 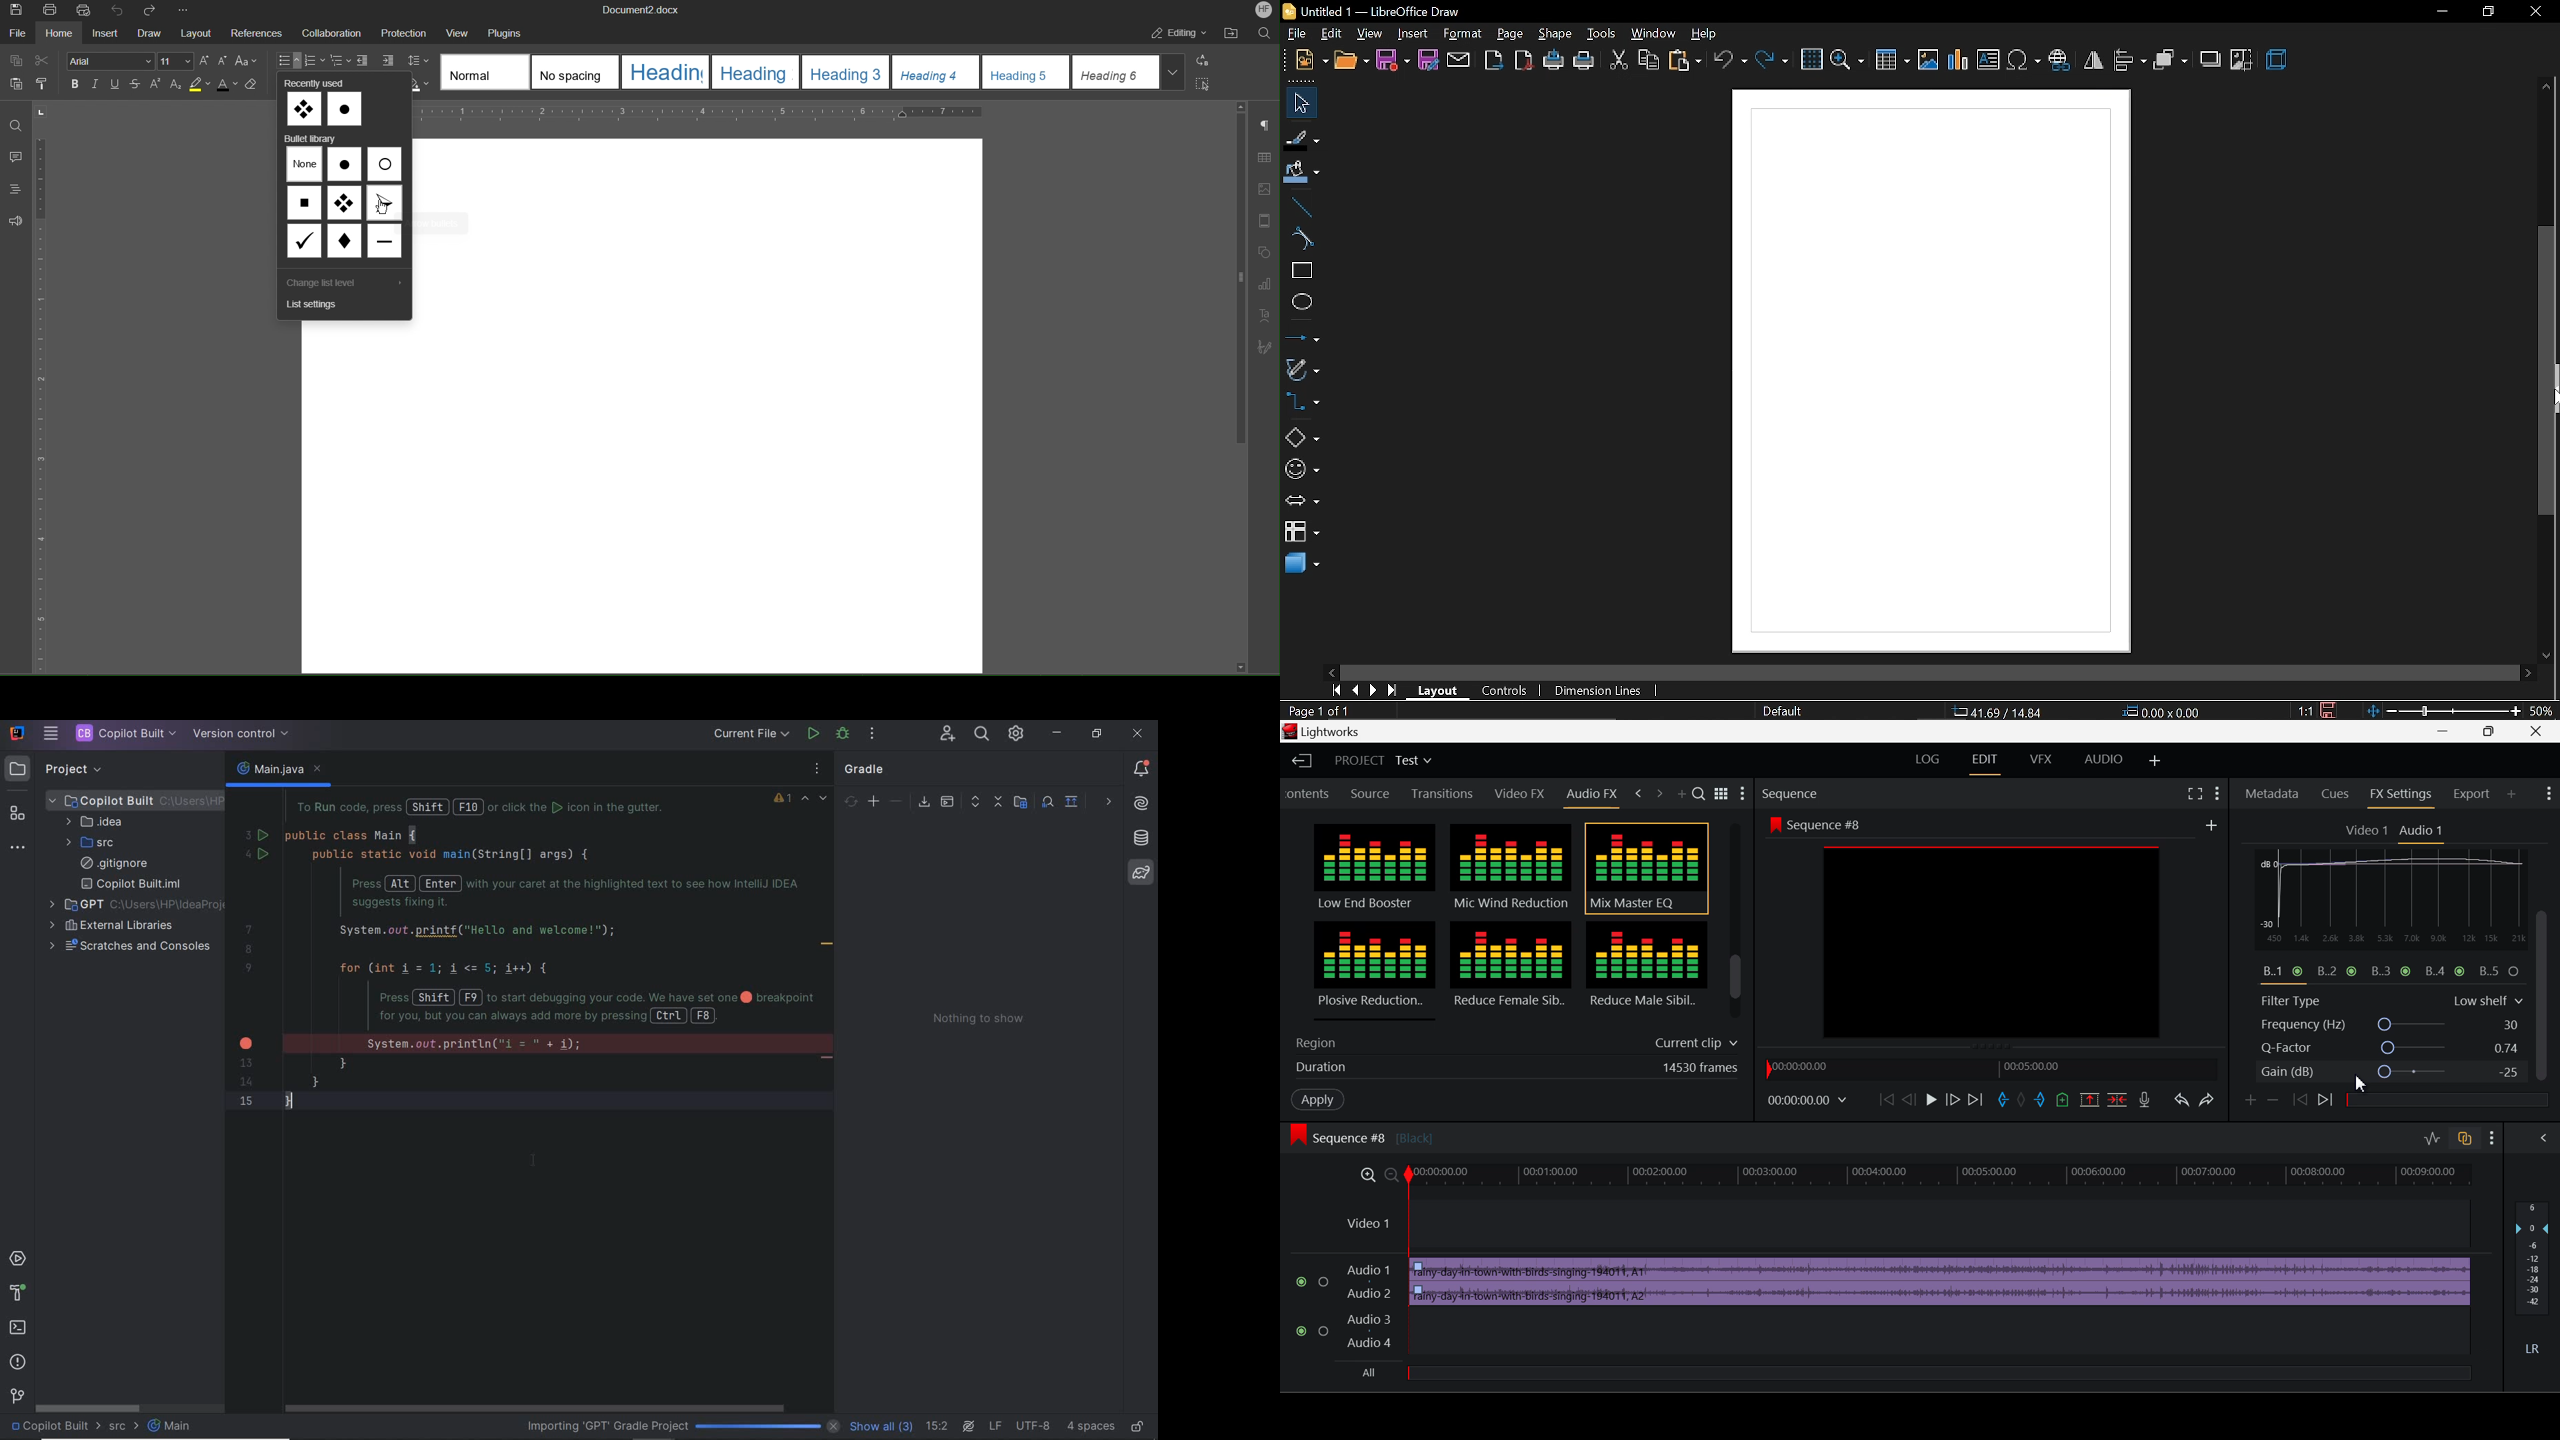 I want to click on View, so click(x=458, y=33).